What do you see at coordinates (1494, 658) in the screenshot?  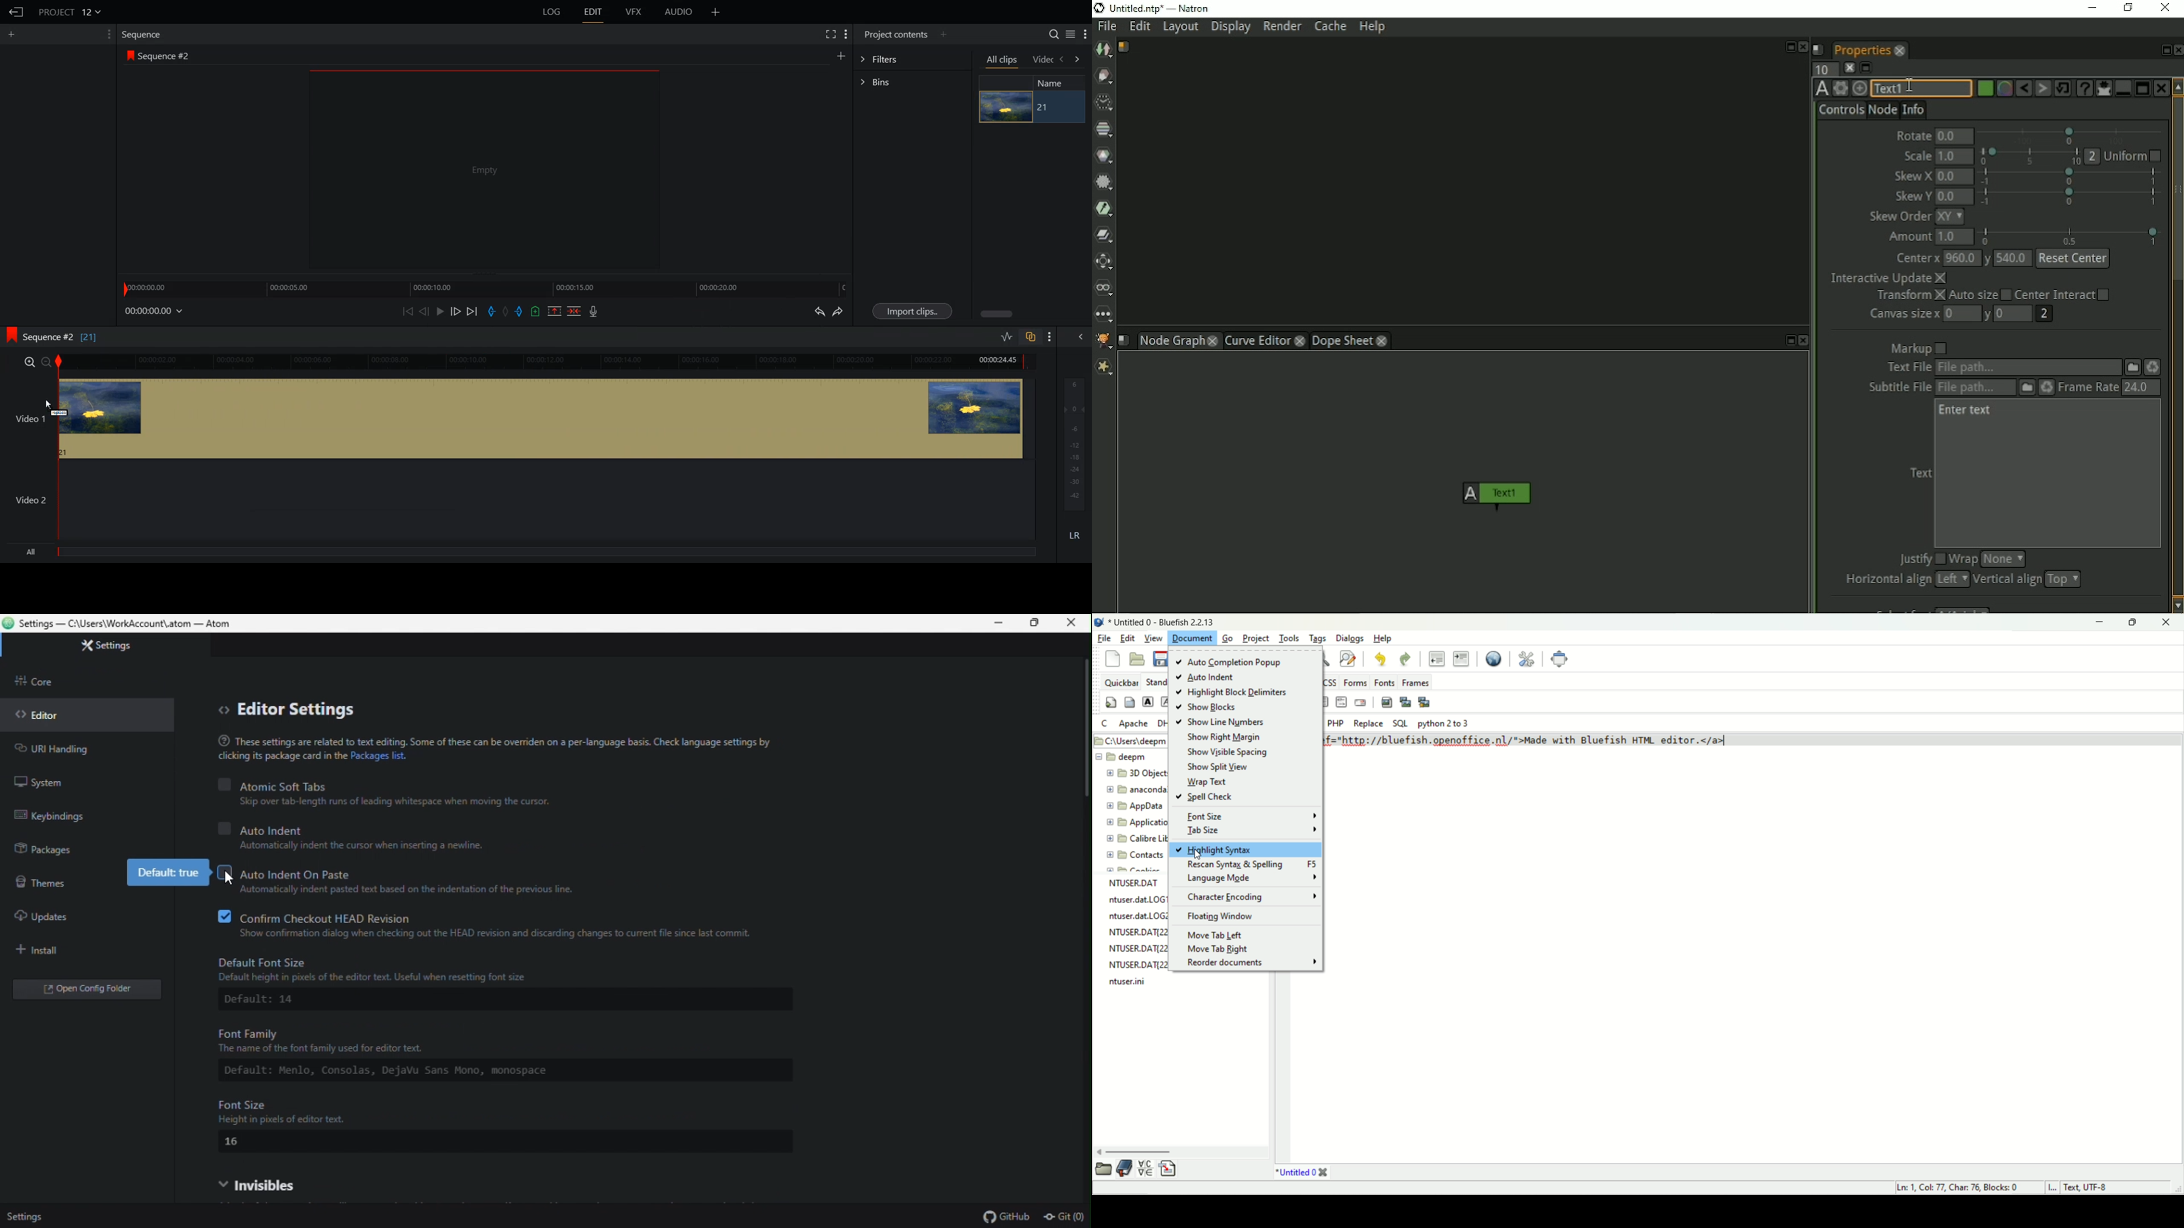 I see `preview in browser` at bounding box center [1494, 658].